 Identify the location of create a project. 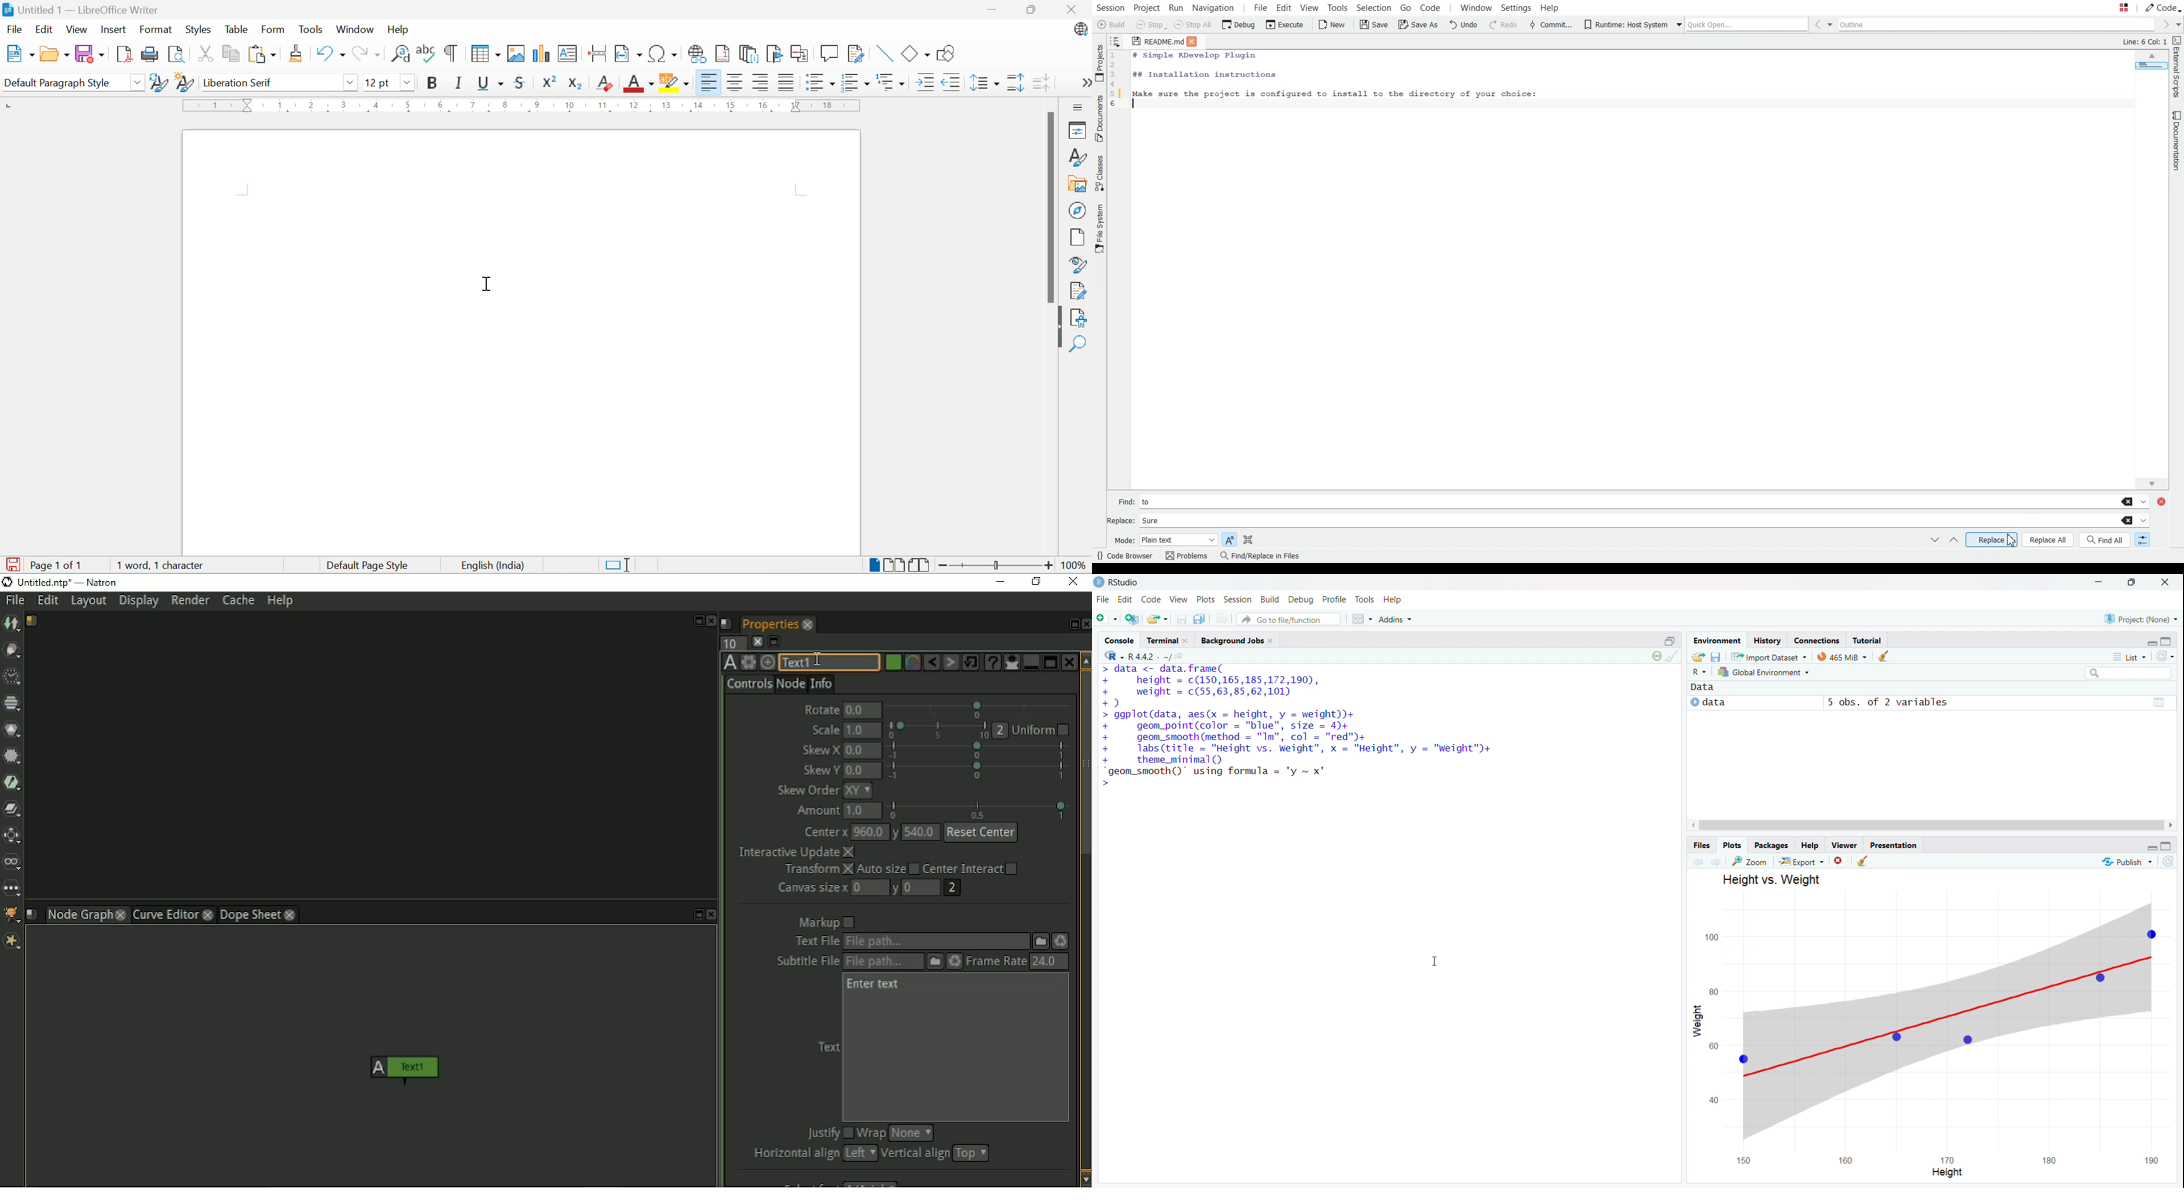
(1132, 618).